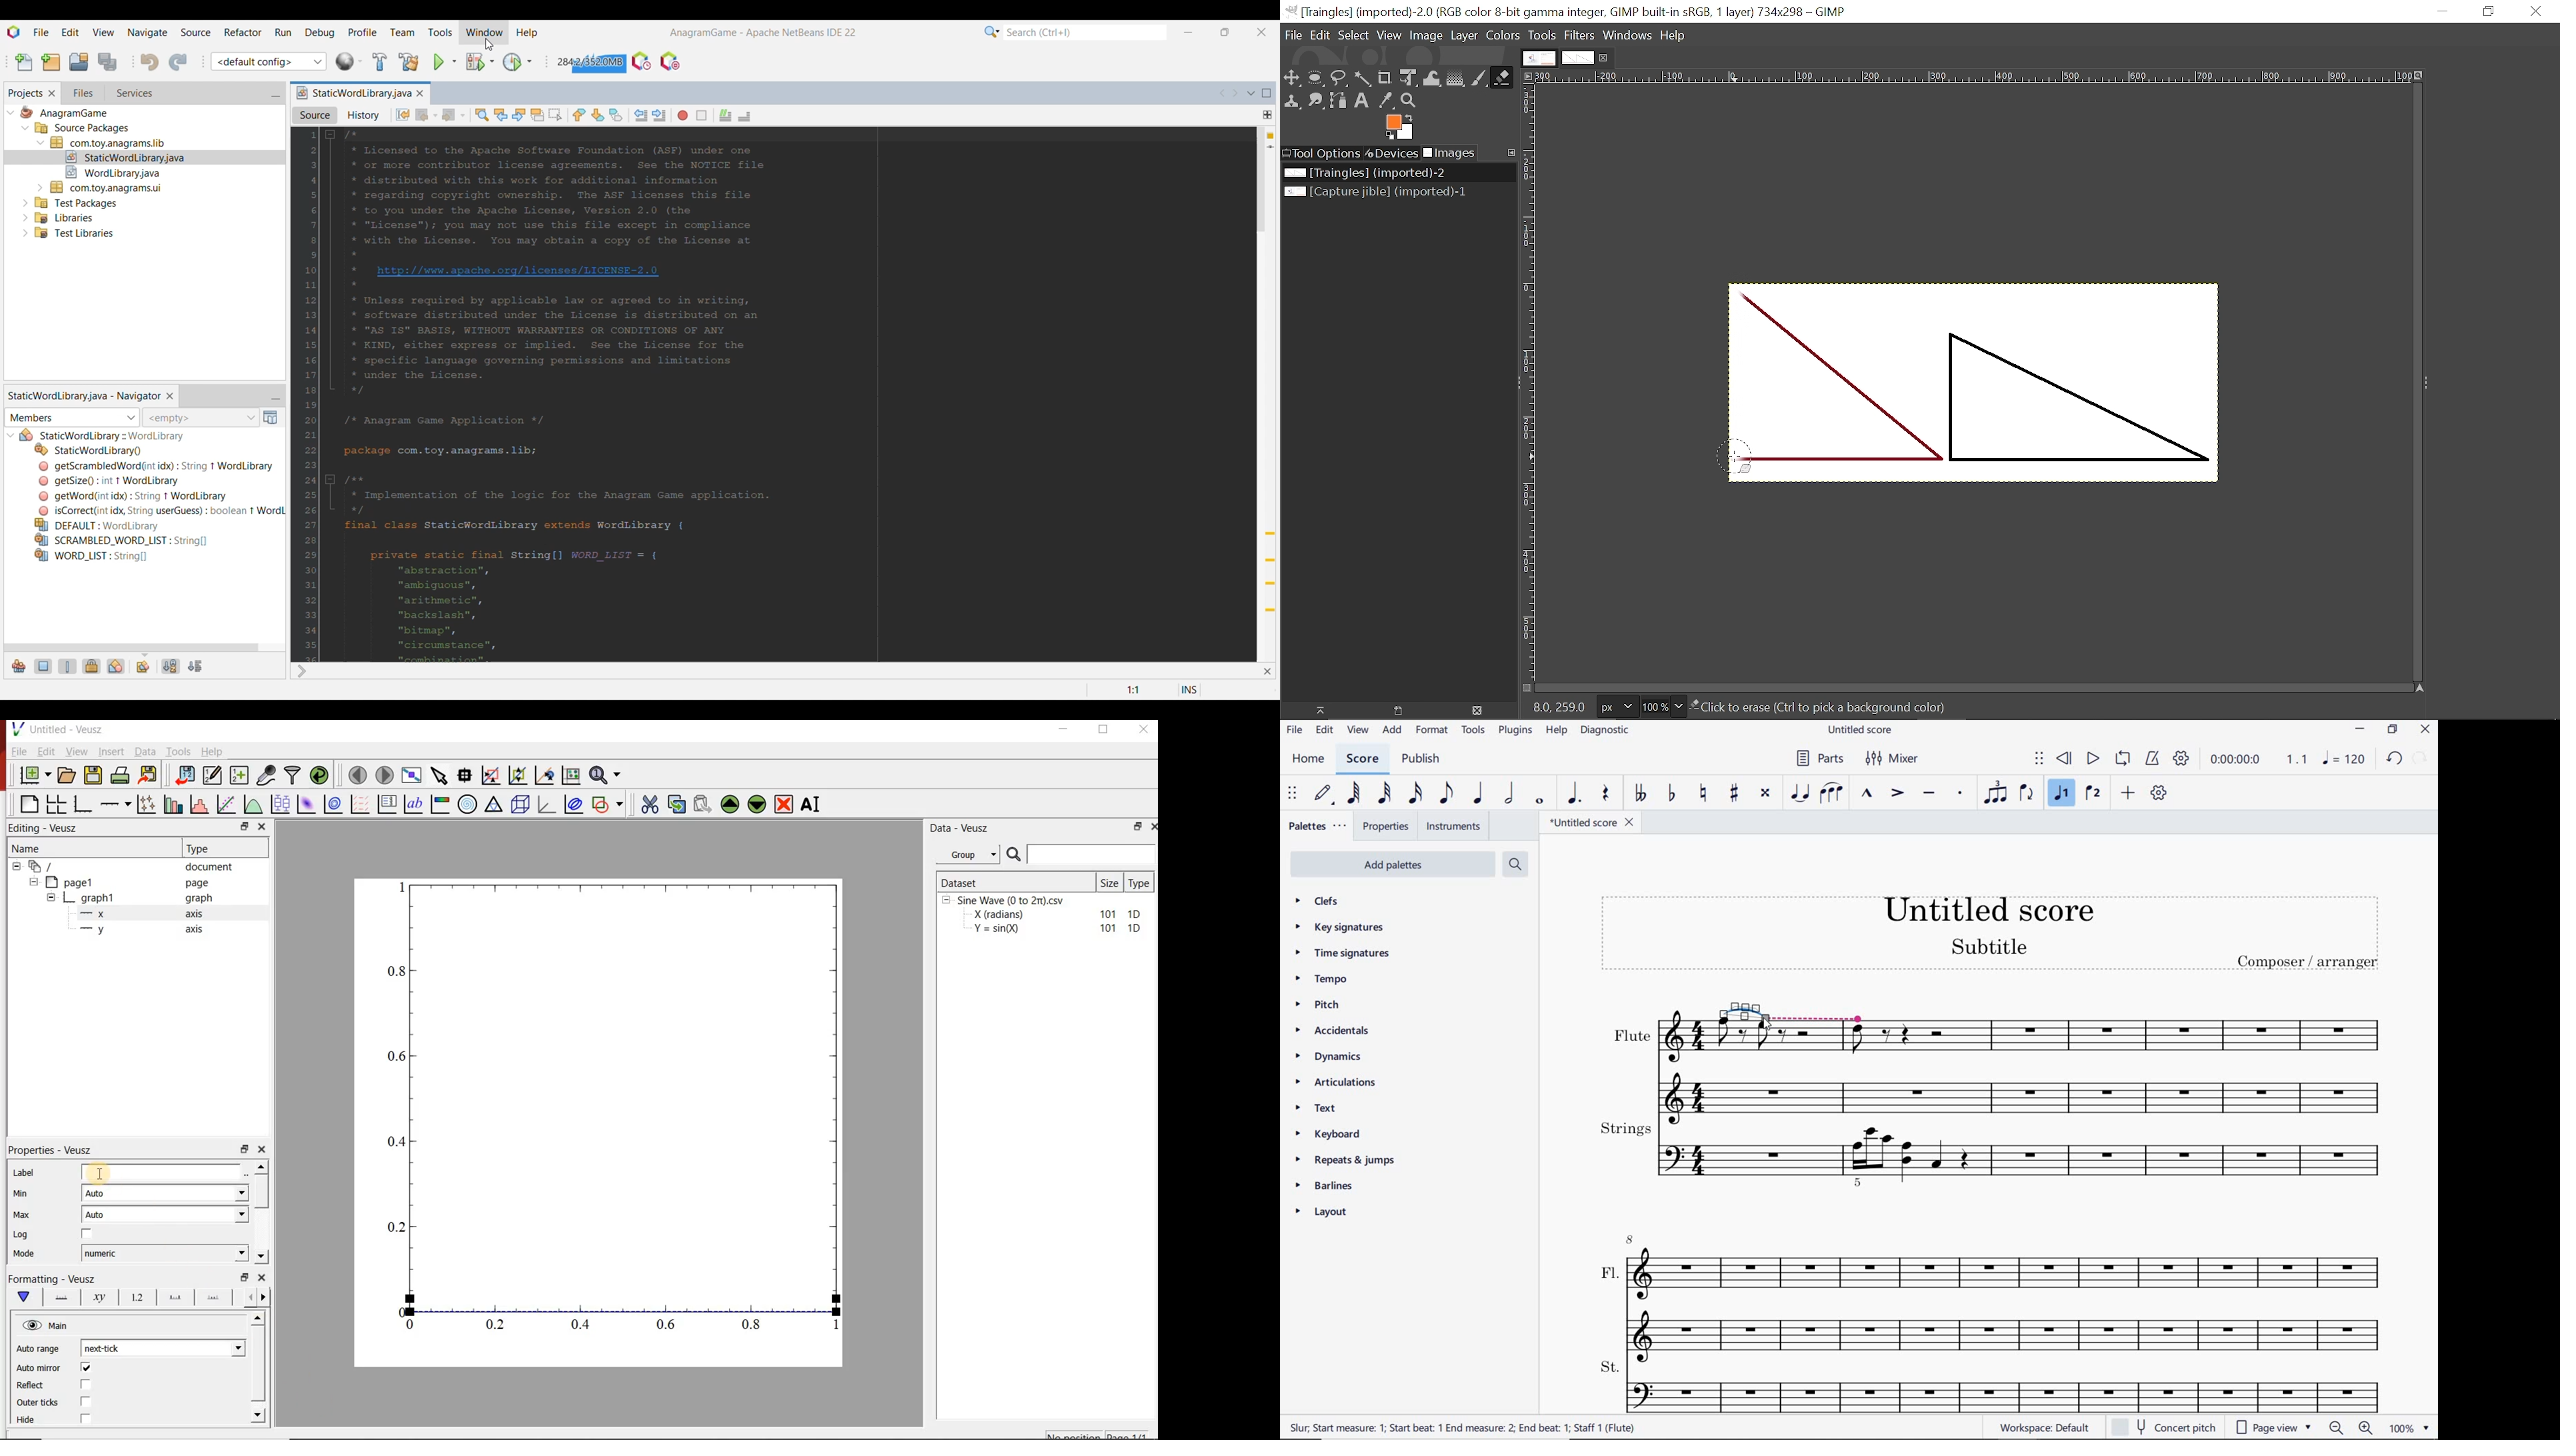 The width and height of the screenshot is (2576, 1456). Describe the element at coordinates (1839, 709) in the screenshot. I see `click to erase (Ctrl to pick a background color)` at that location.